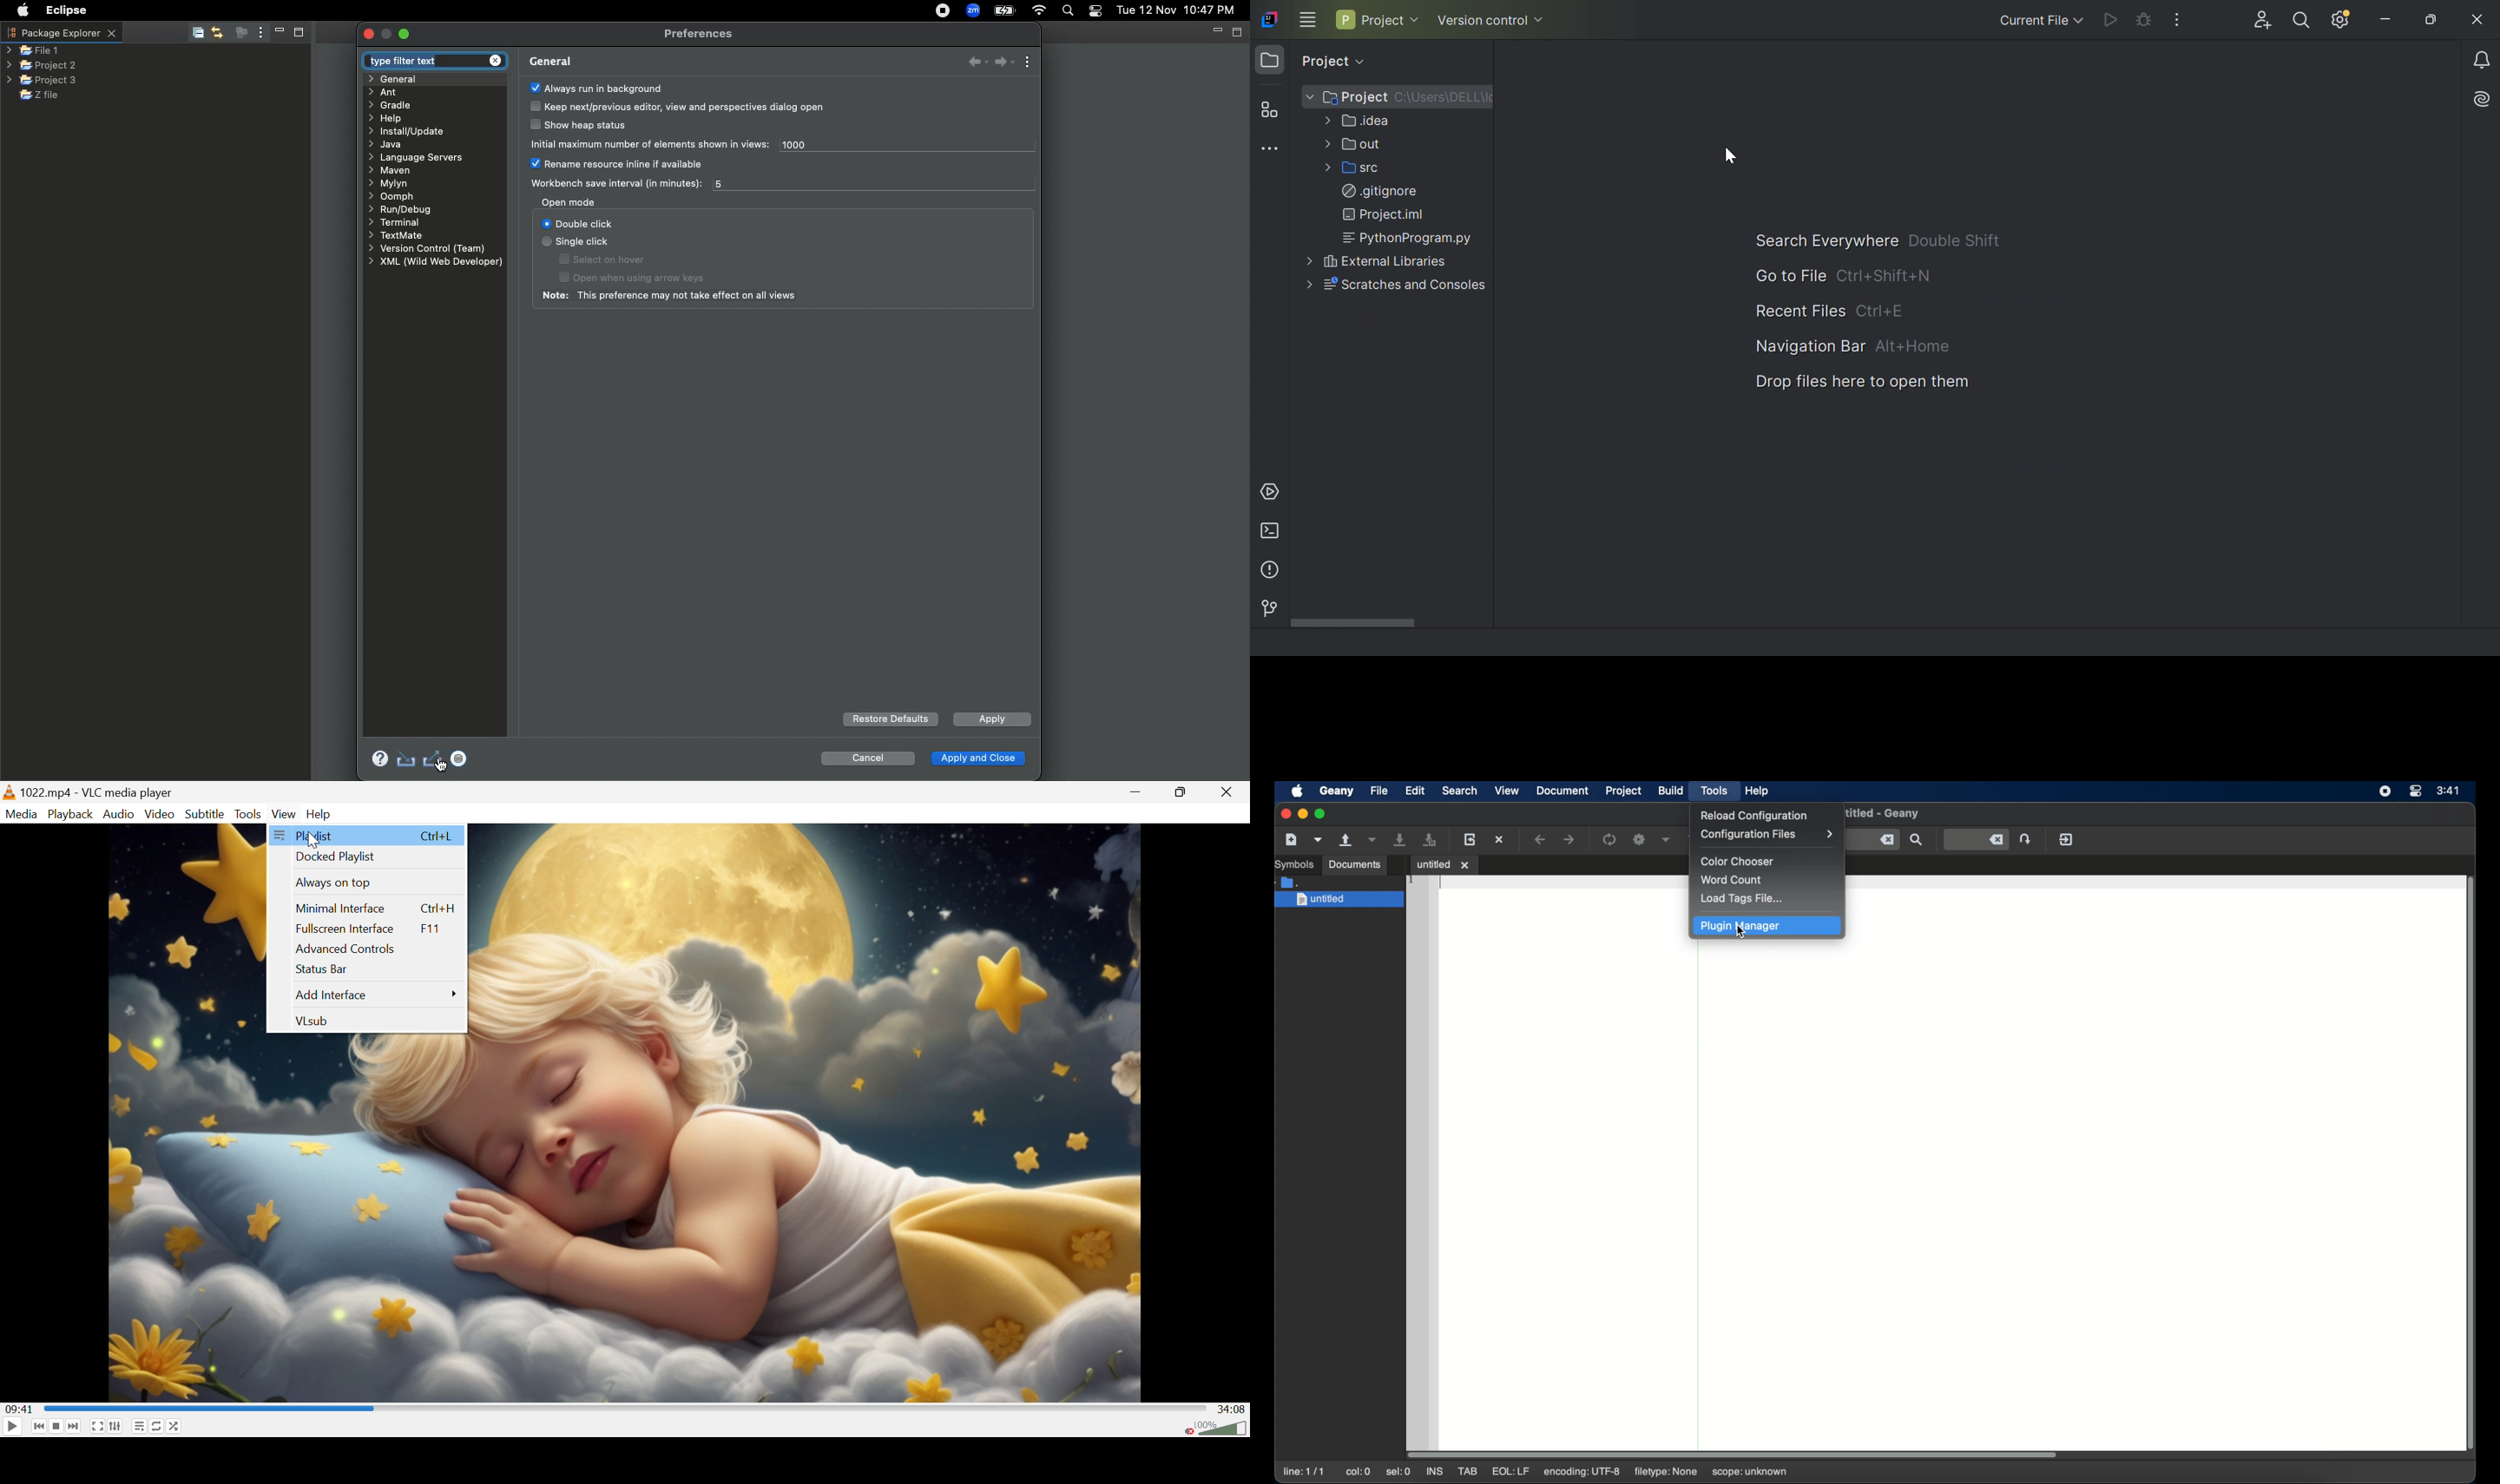  I want to click on time, so click(2448, 790).